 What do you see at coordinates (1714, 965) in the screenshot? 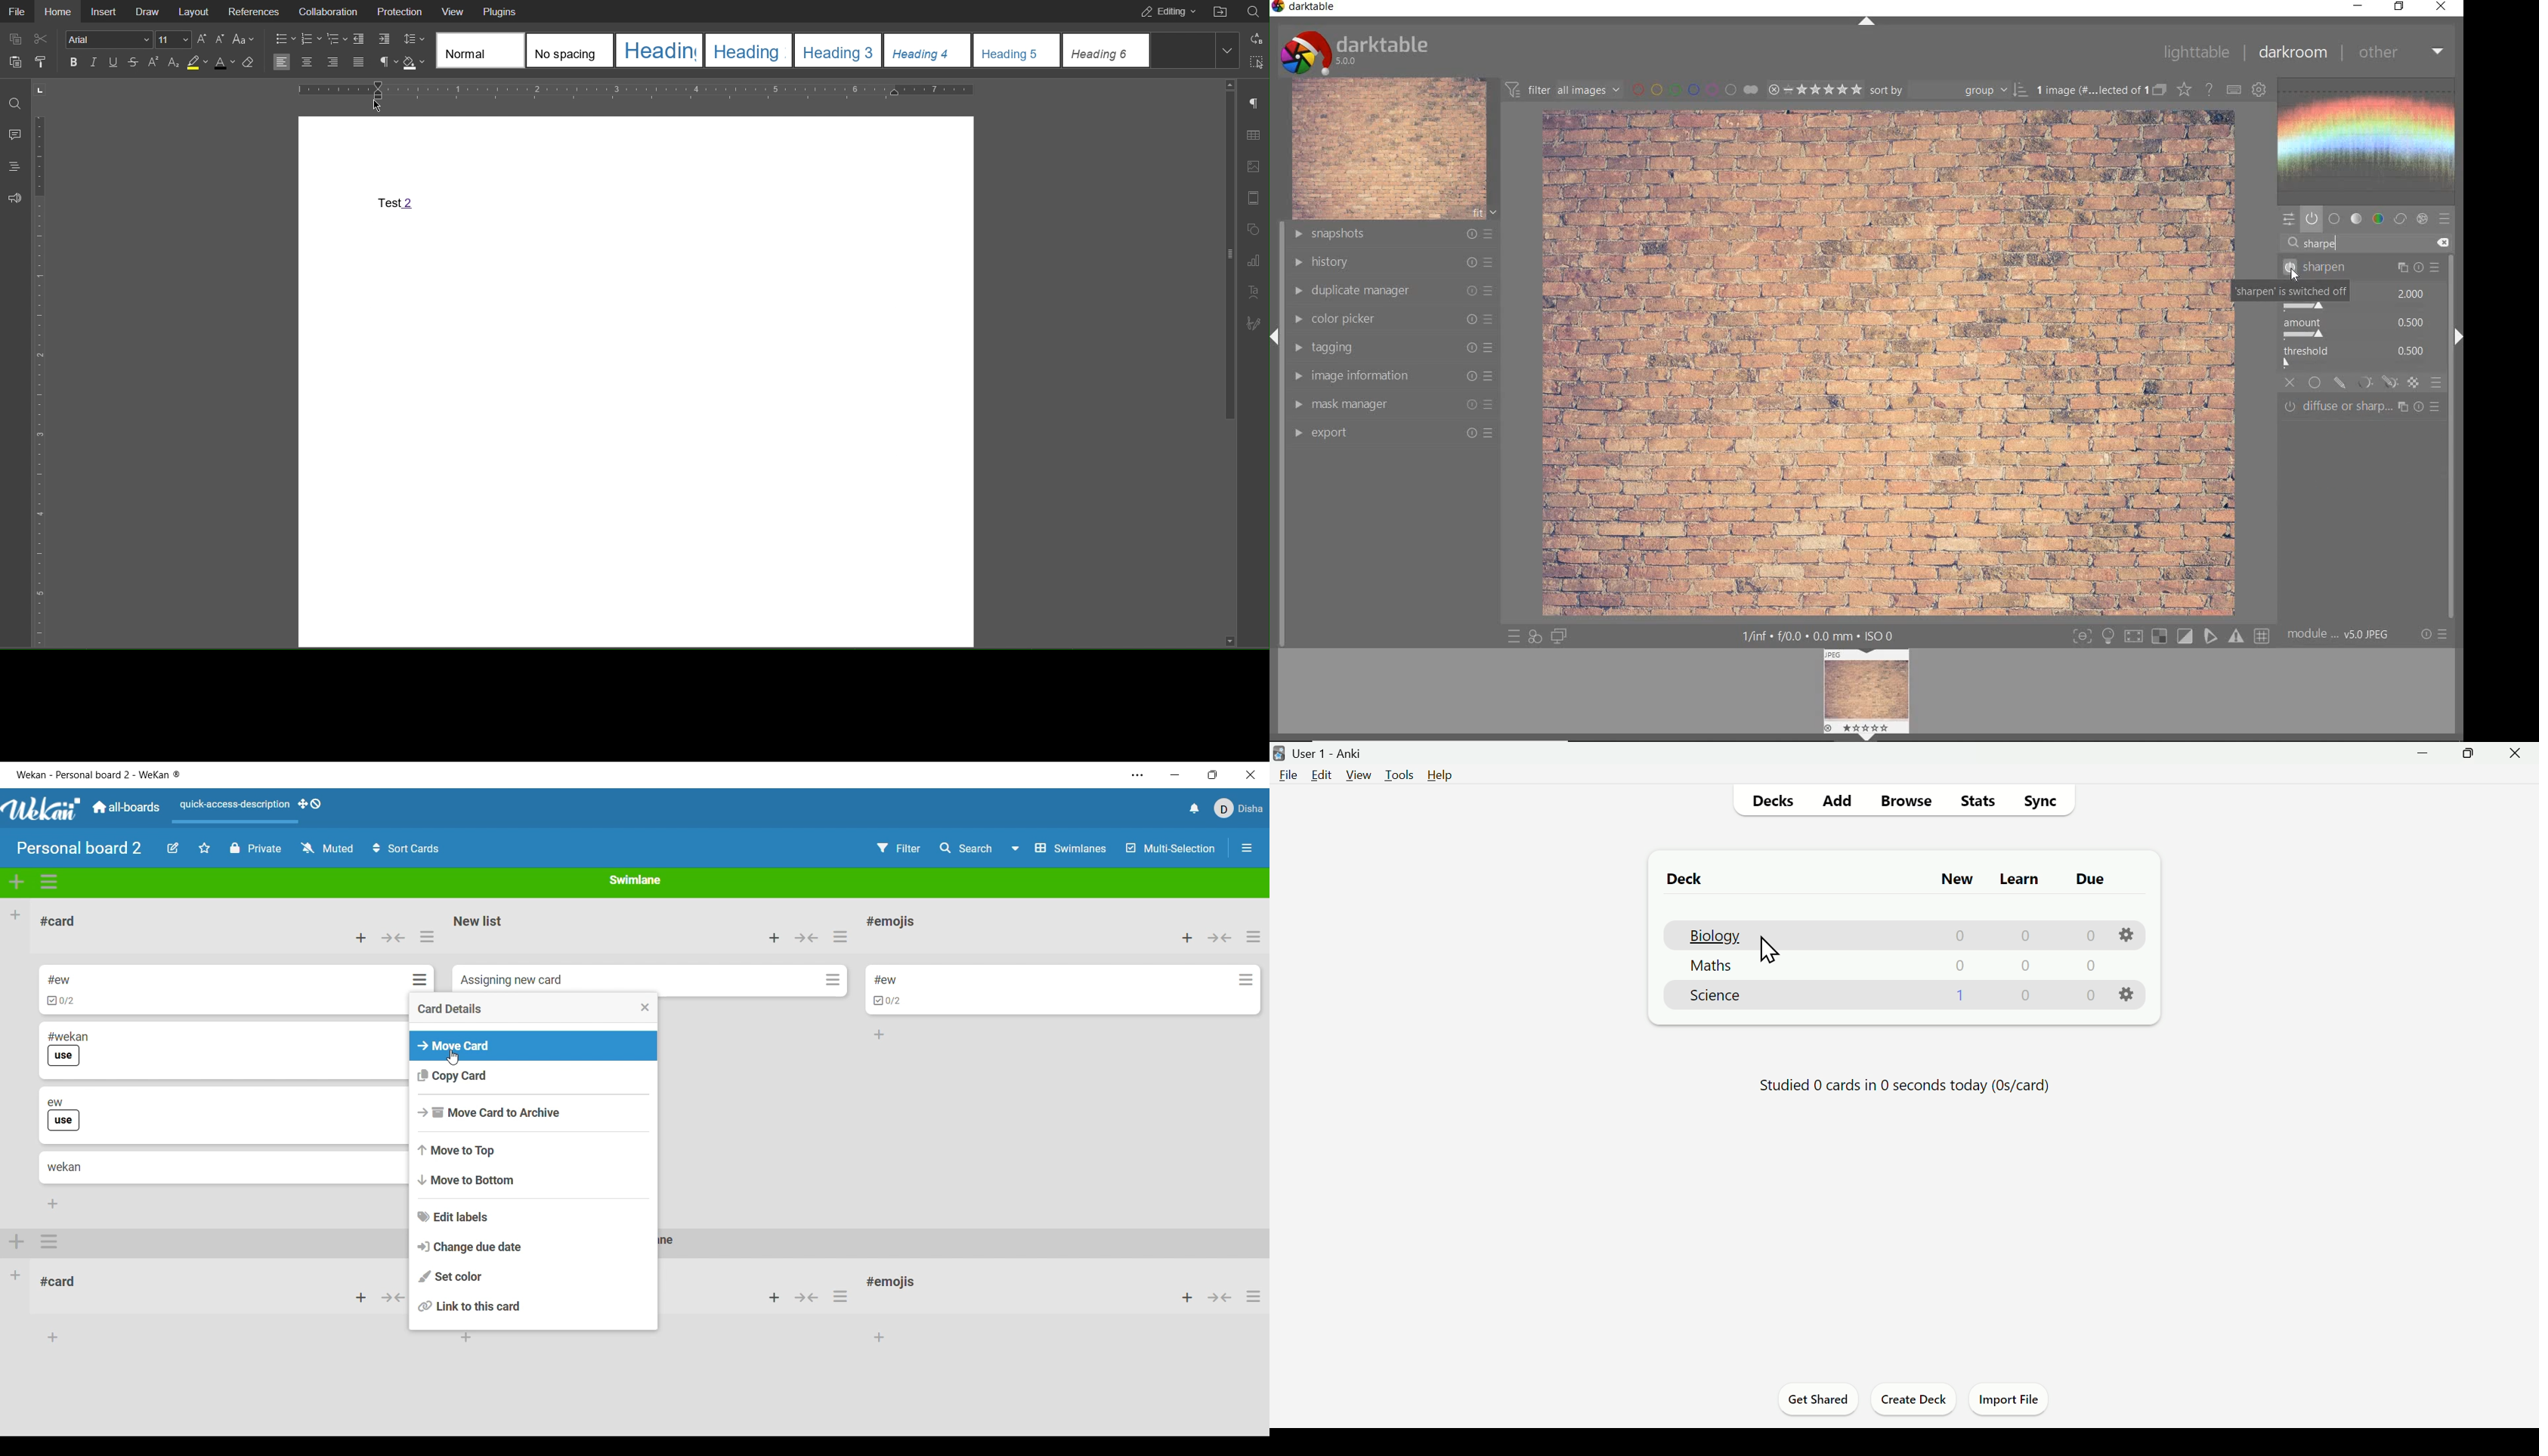
I see `Maths` at bounding box center [1714, 965].